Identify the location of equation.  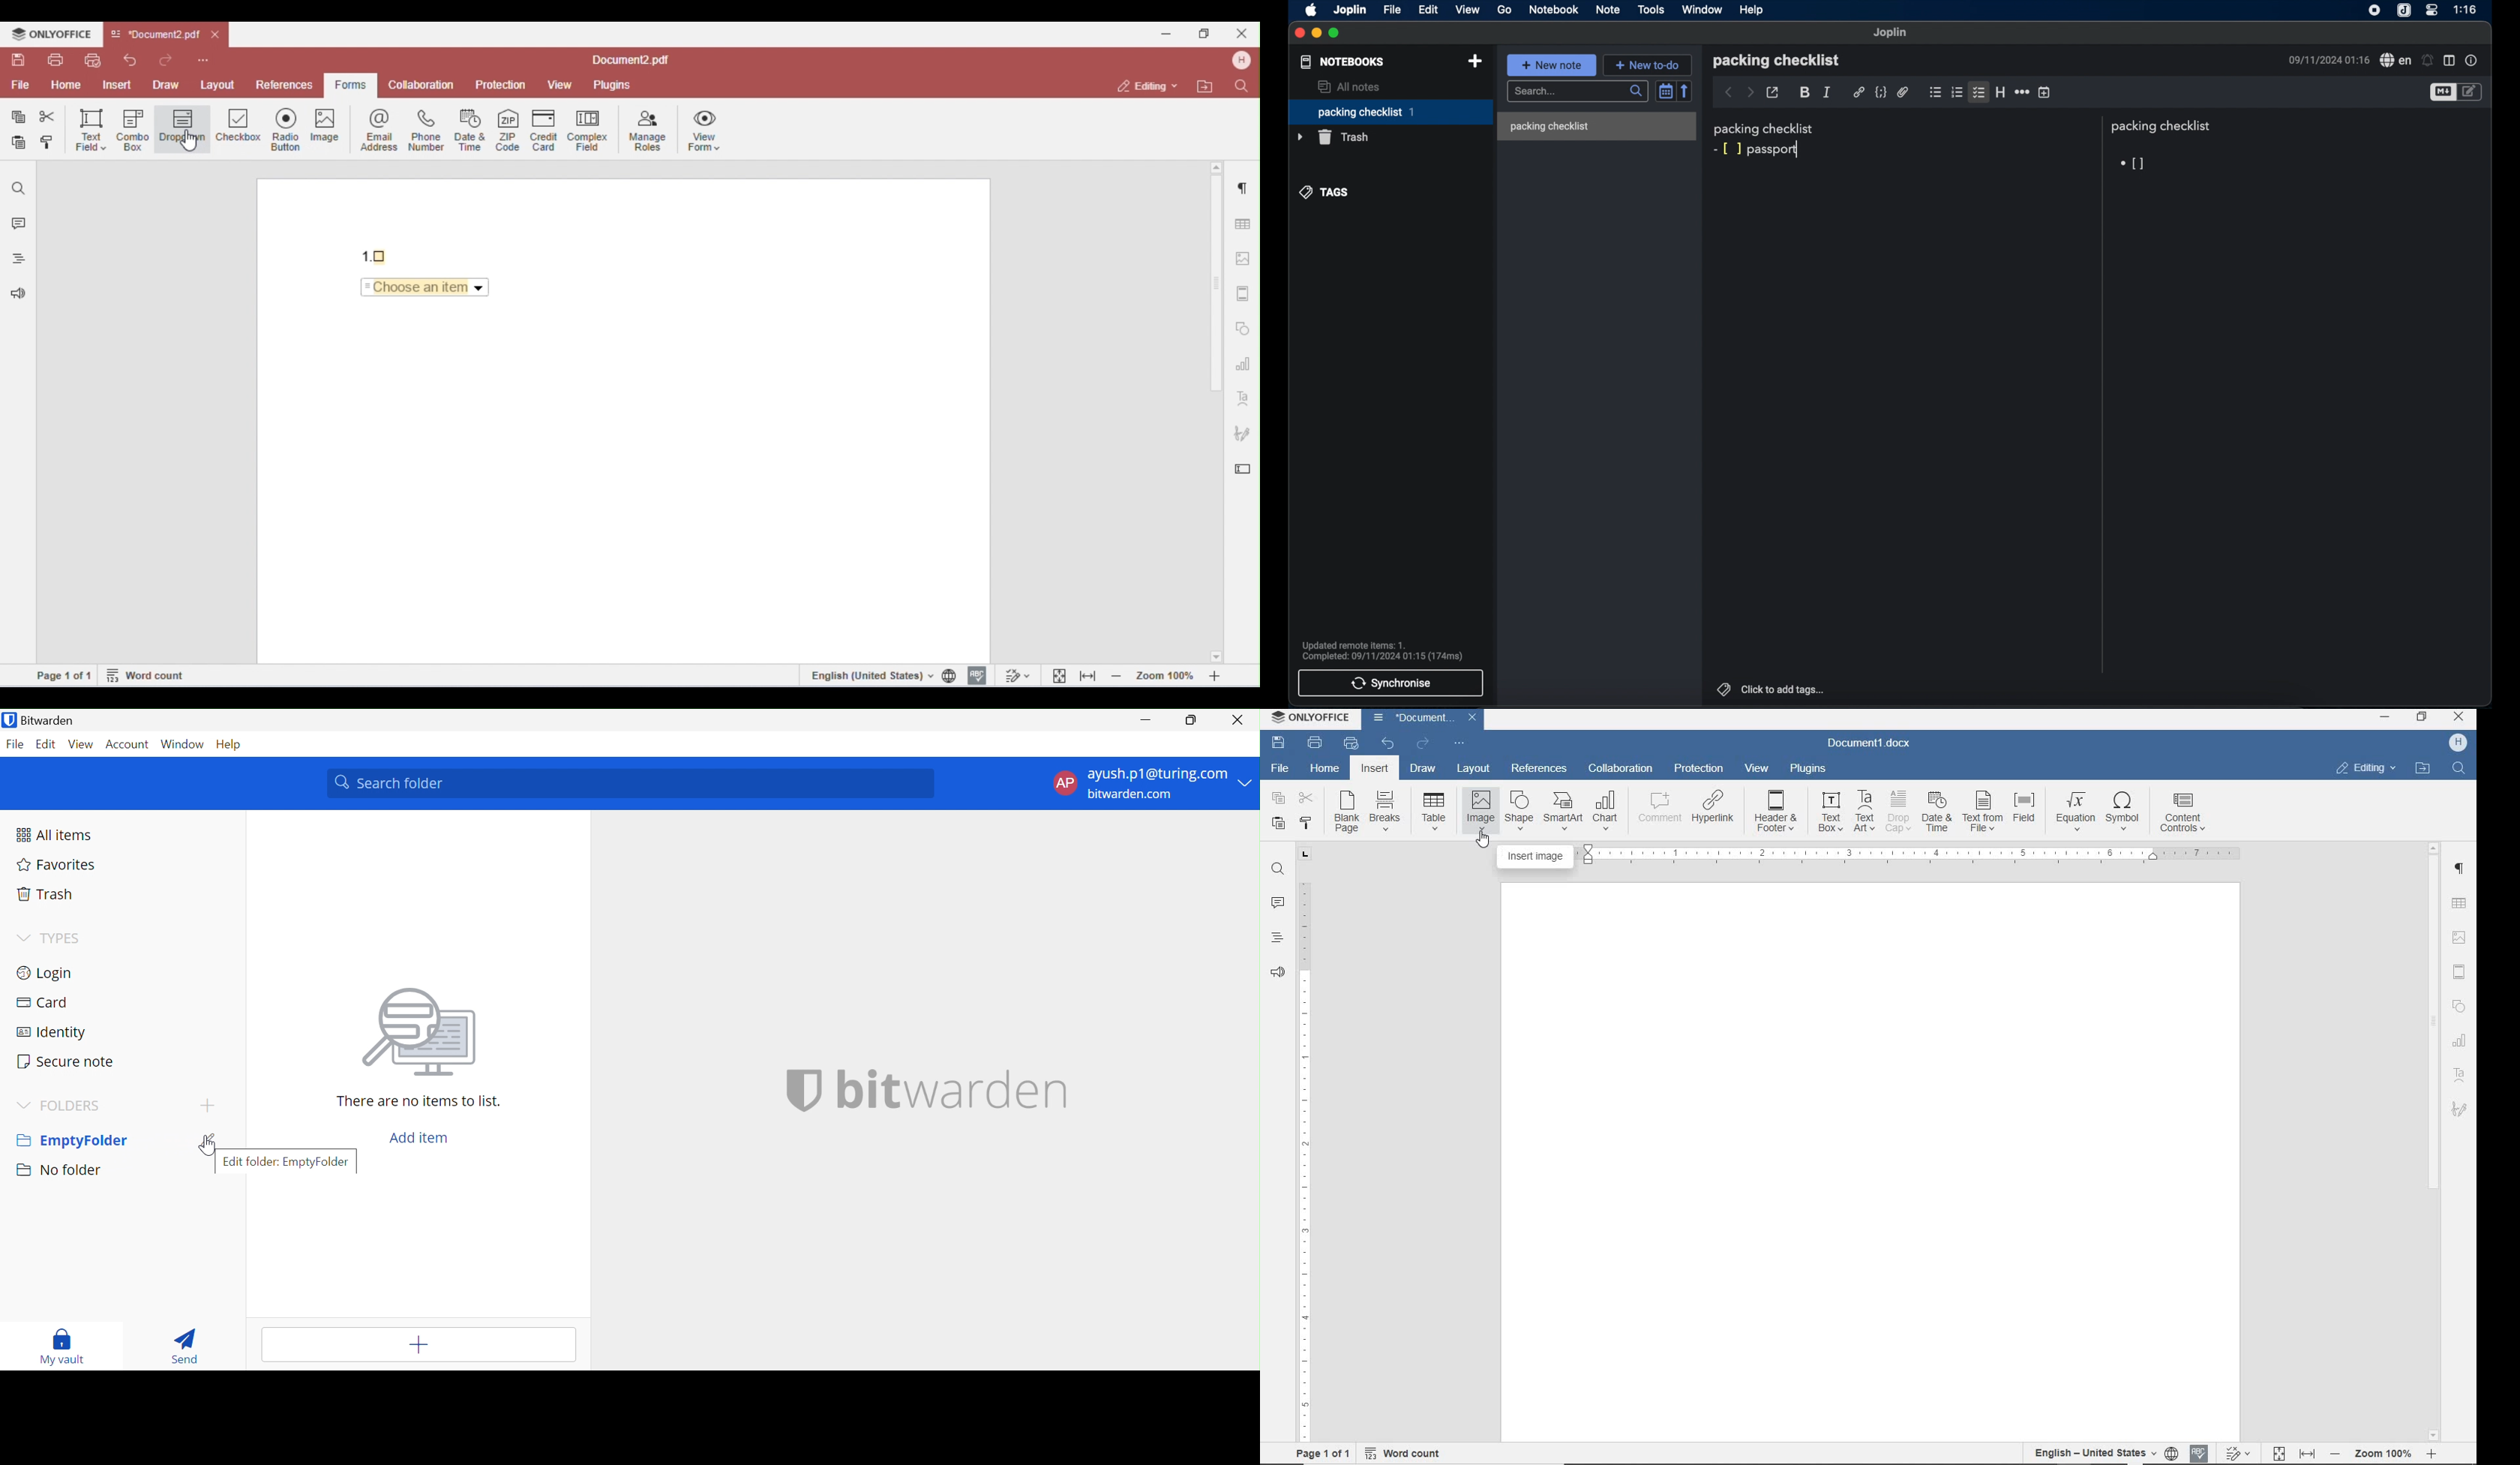
(2075, 810).